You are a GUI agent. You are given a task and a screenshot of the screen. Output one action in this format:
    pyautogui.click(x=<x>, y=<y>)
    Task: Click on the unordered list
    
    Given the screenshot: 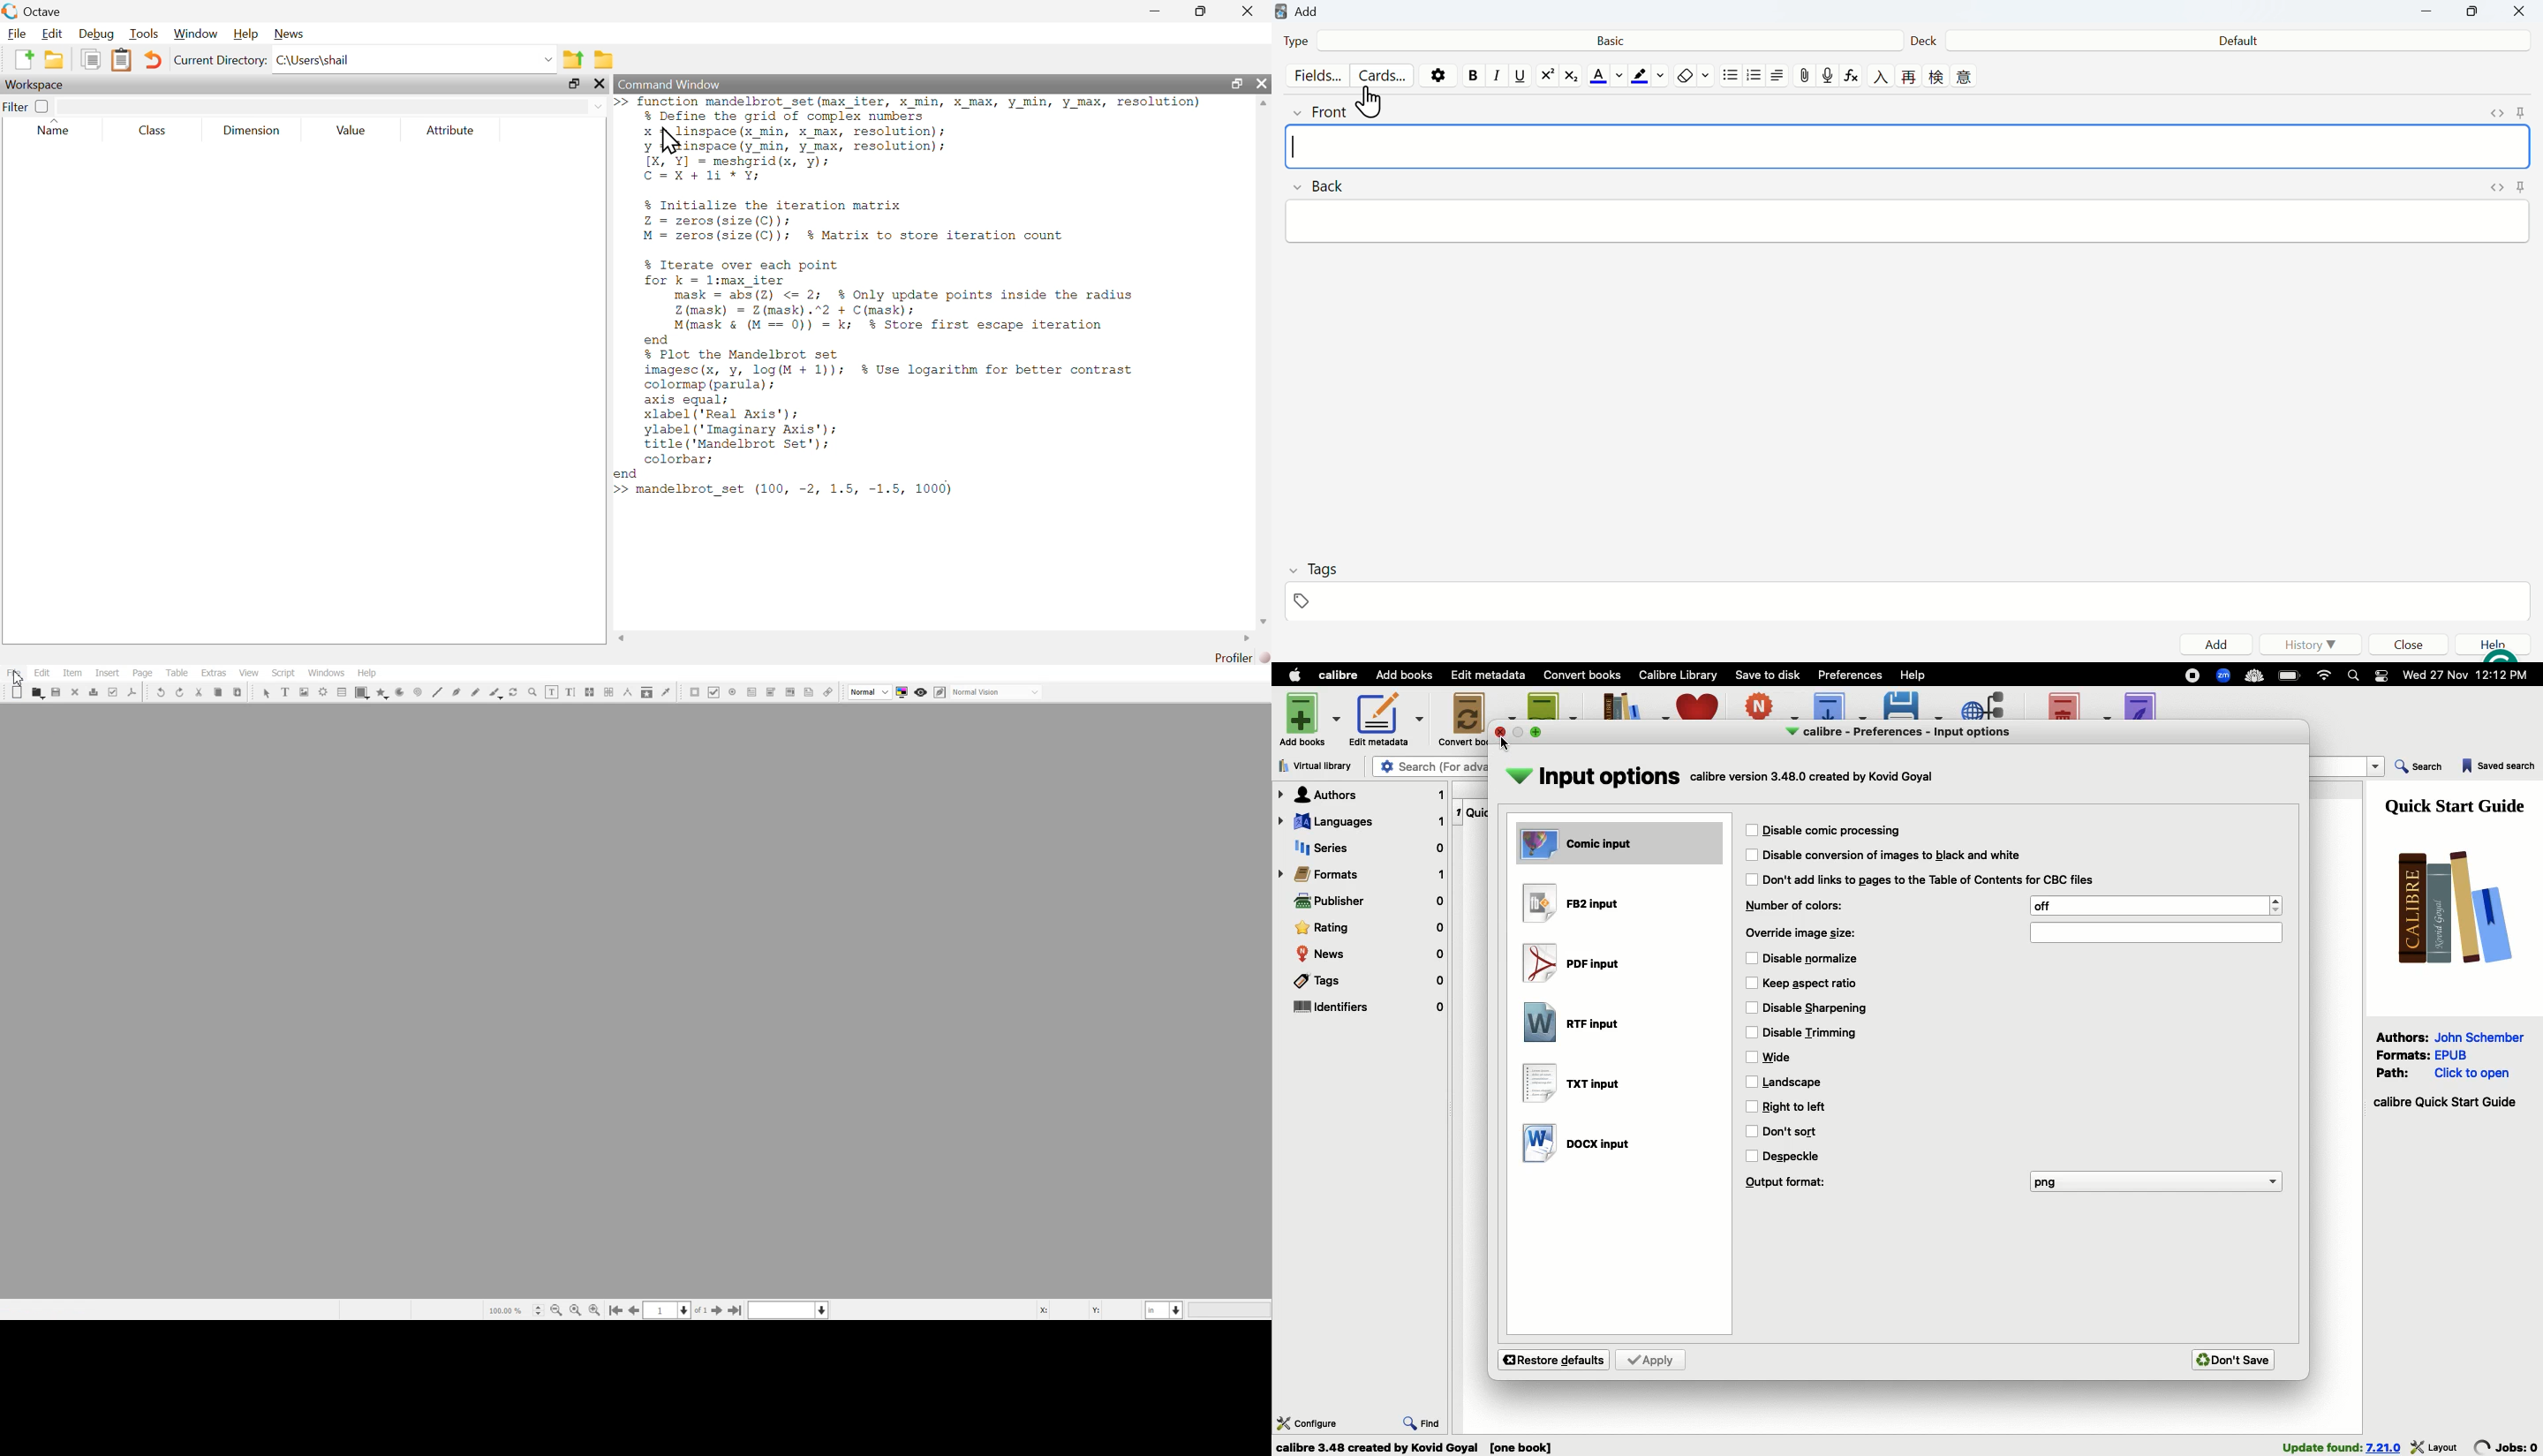 What is the action you would take?
    pyautogui.click(x=1730, y=75)
    